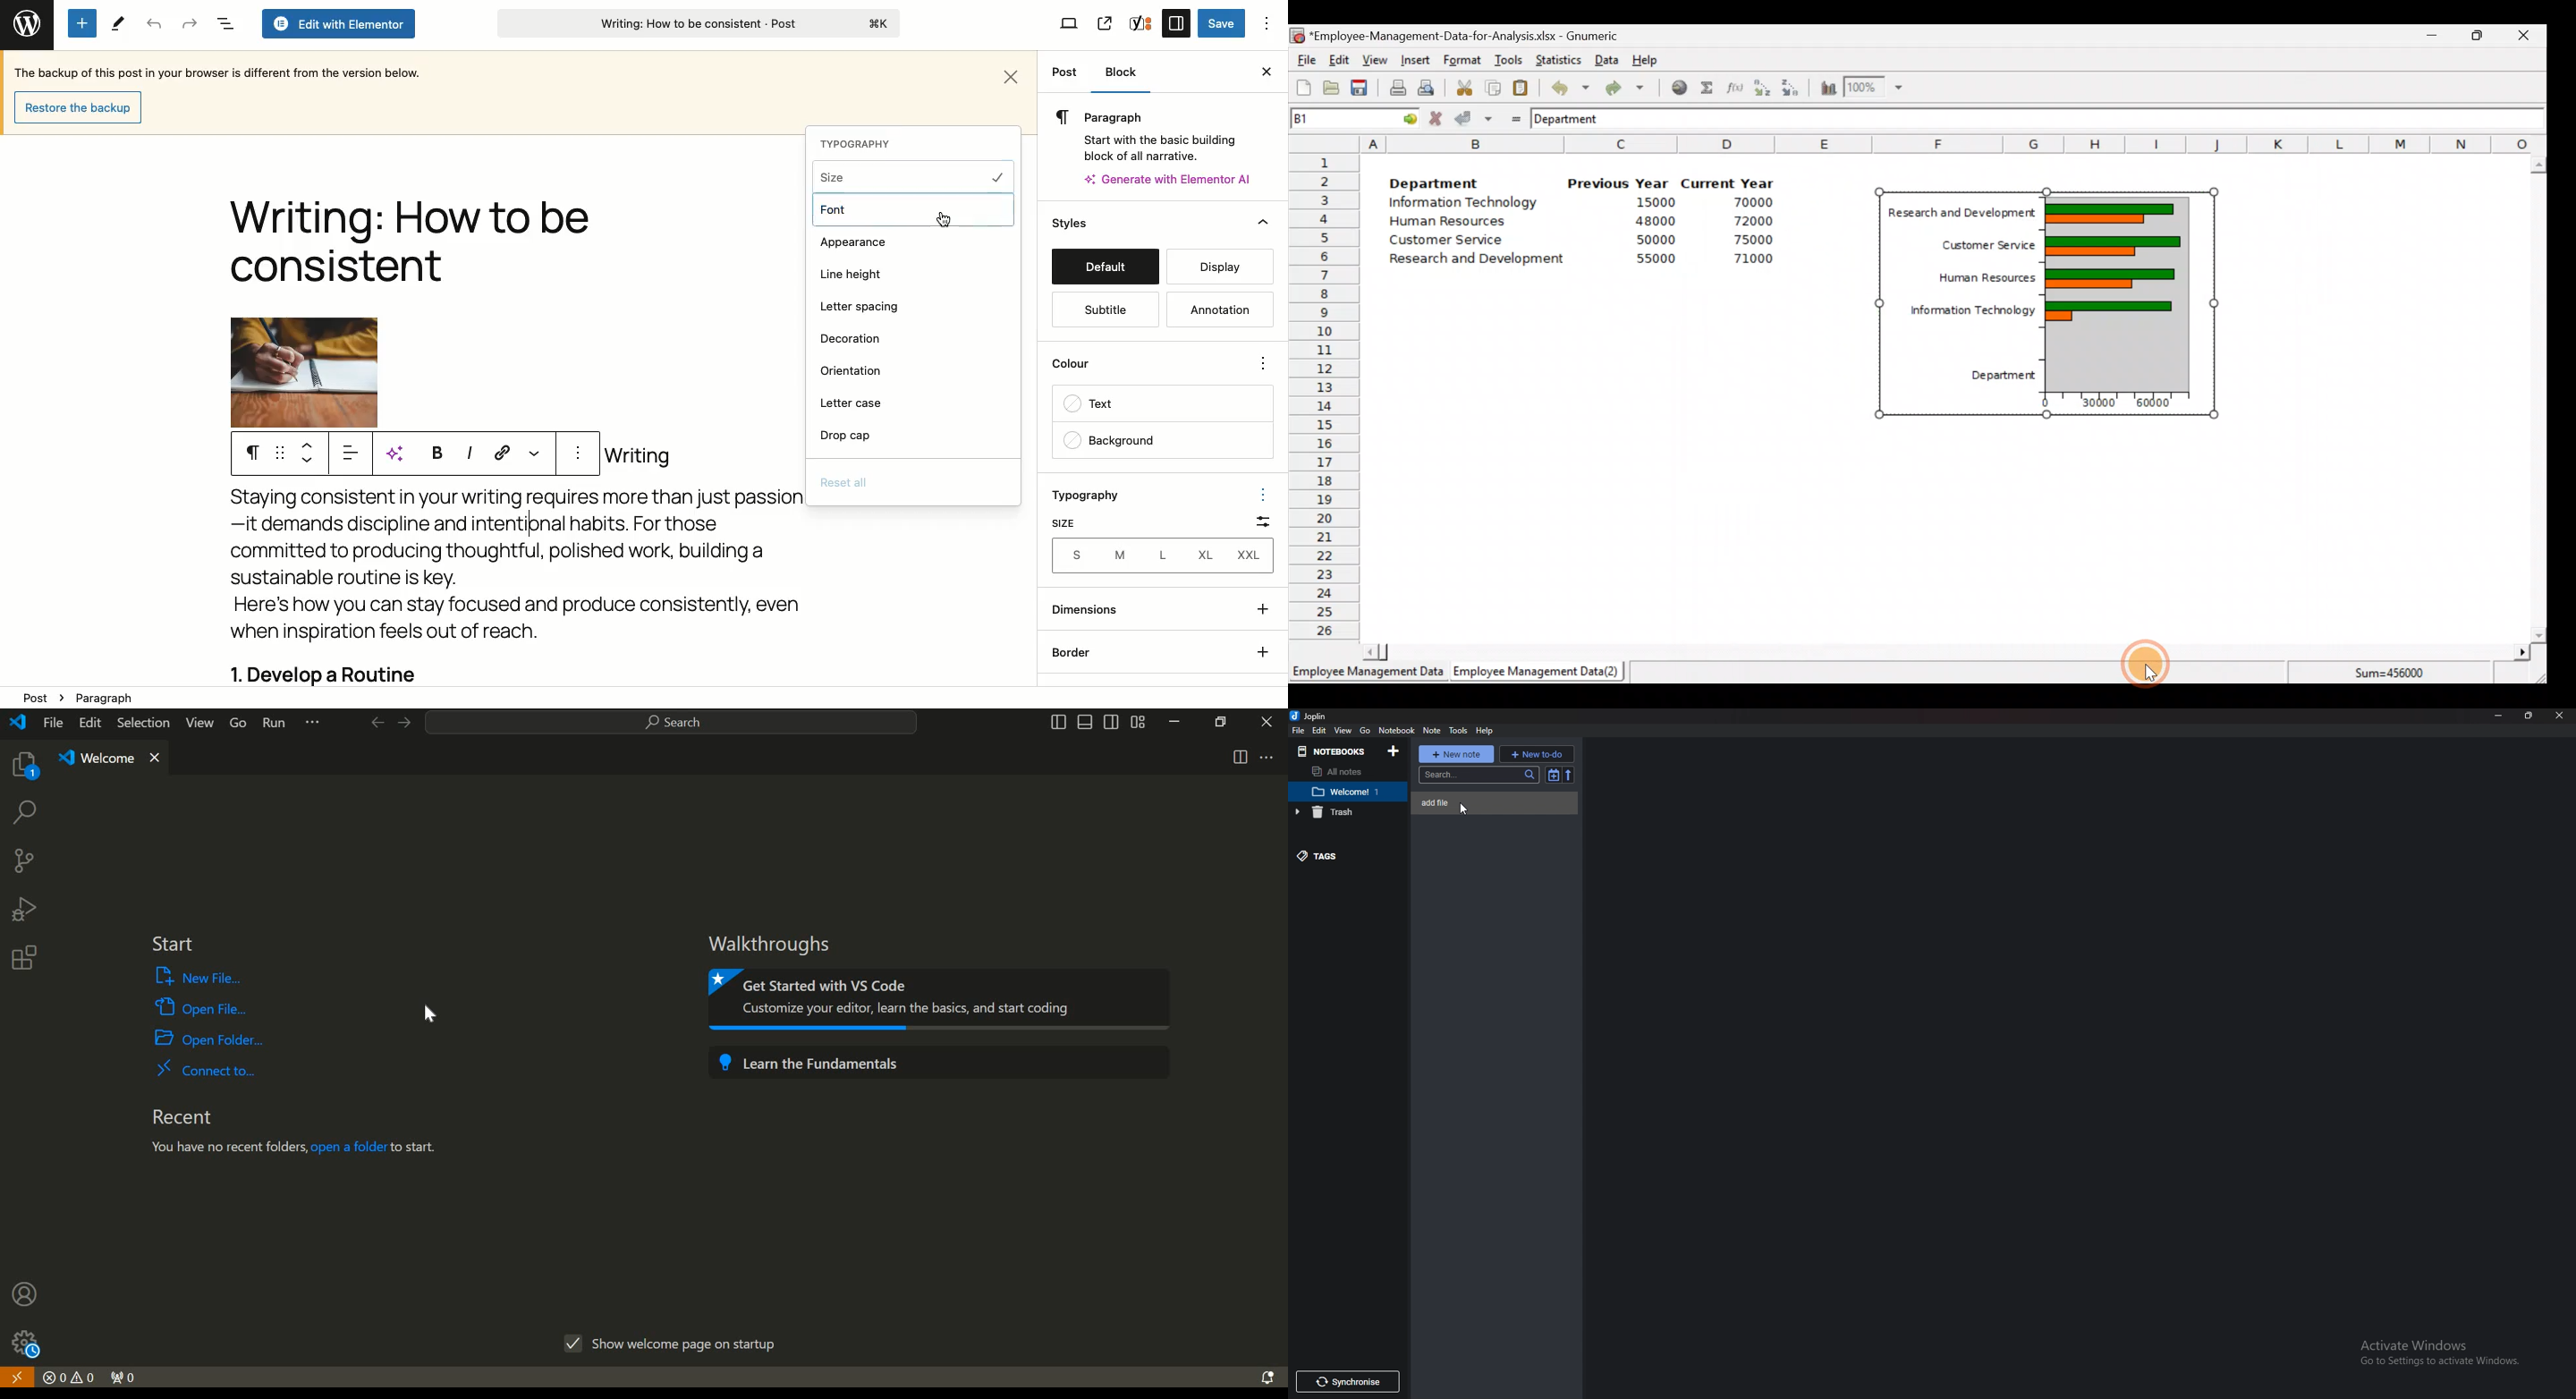  What do you see at coordinates (1267, 721) in the screenshot?
I see `close` at bounding box center [1267, 721].